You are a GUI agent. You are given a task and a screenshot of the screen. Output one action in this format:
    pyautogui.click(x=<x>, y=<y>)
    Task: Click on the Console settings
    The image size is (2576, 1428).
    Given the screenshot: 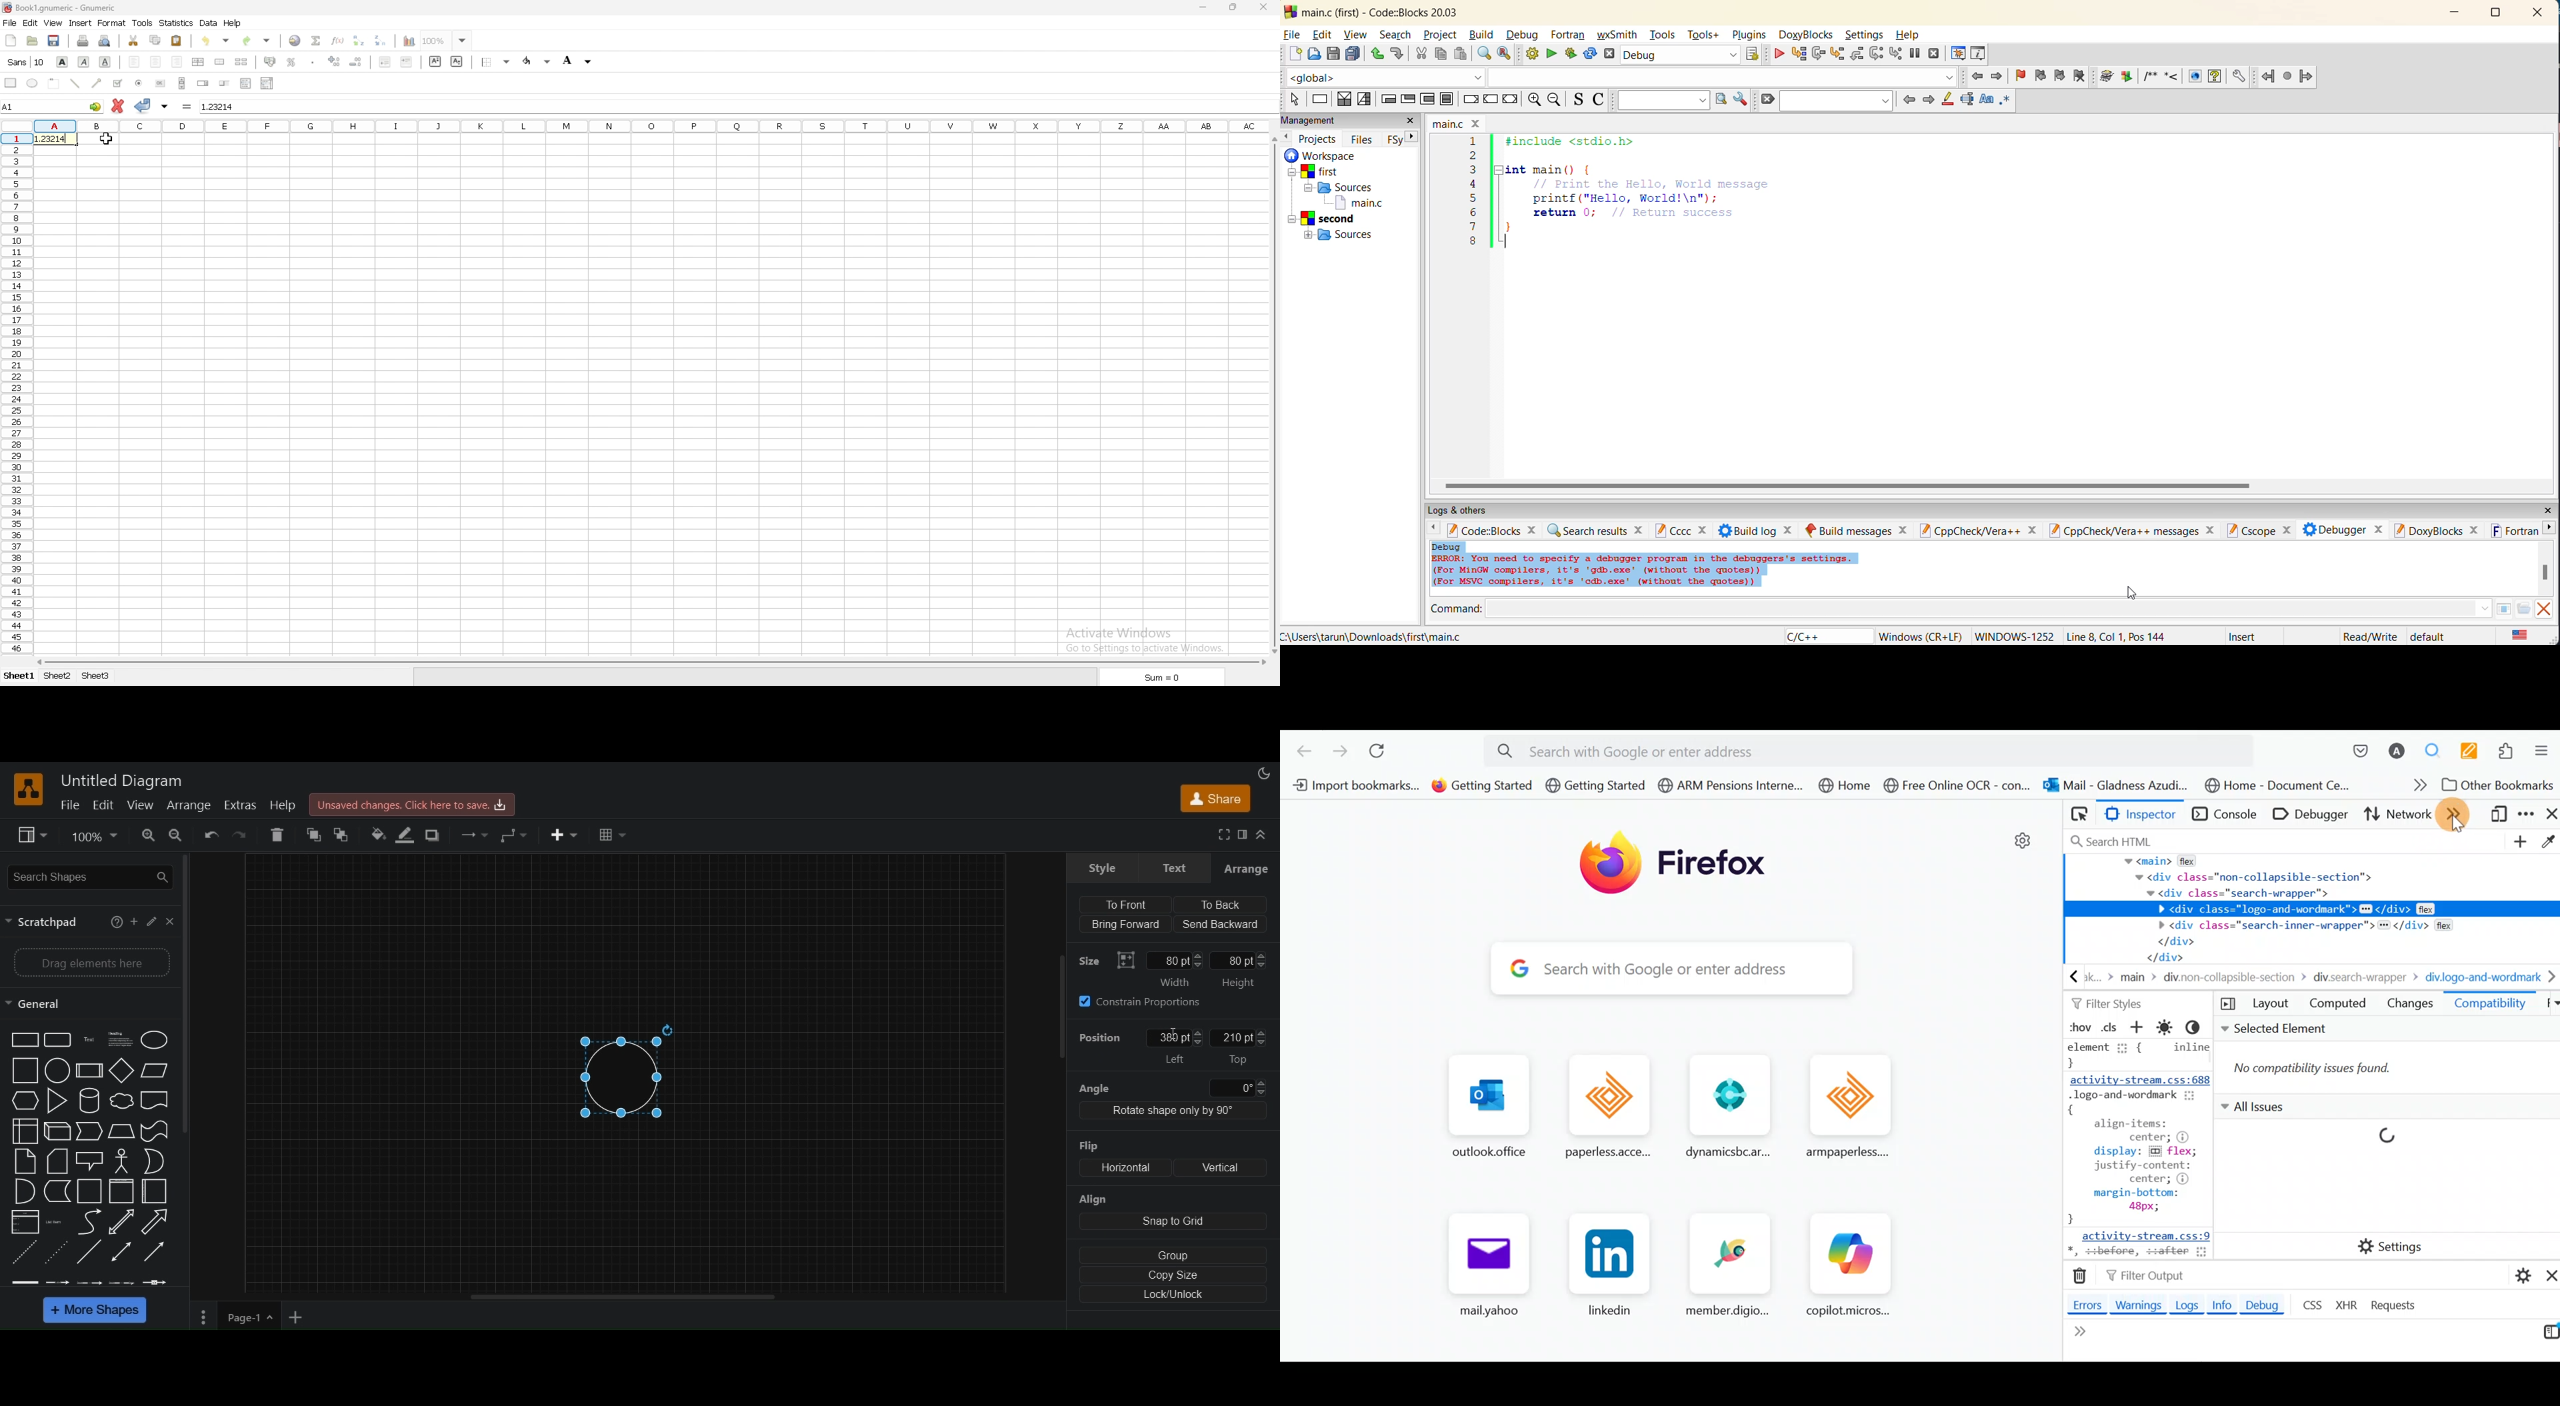 What is the action you would take?
    pyautogui.click(x=2517, y=1273)
    